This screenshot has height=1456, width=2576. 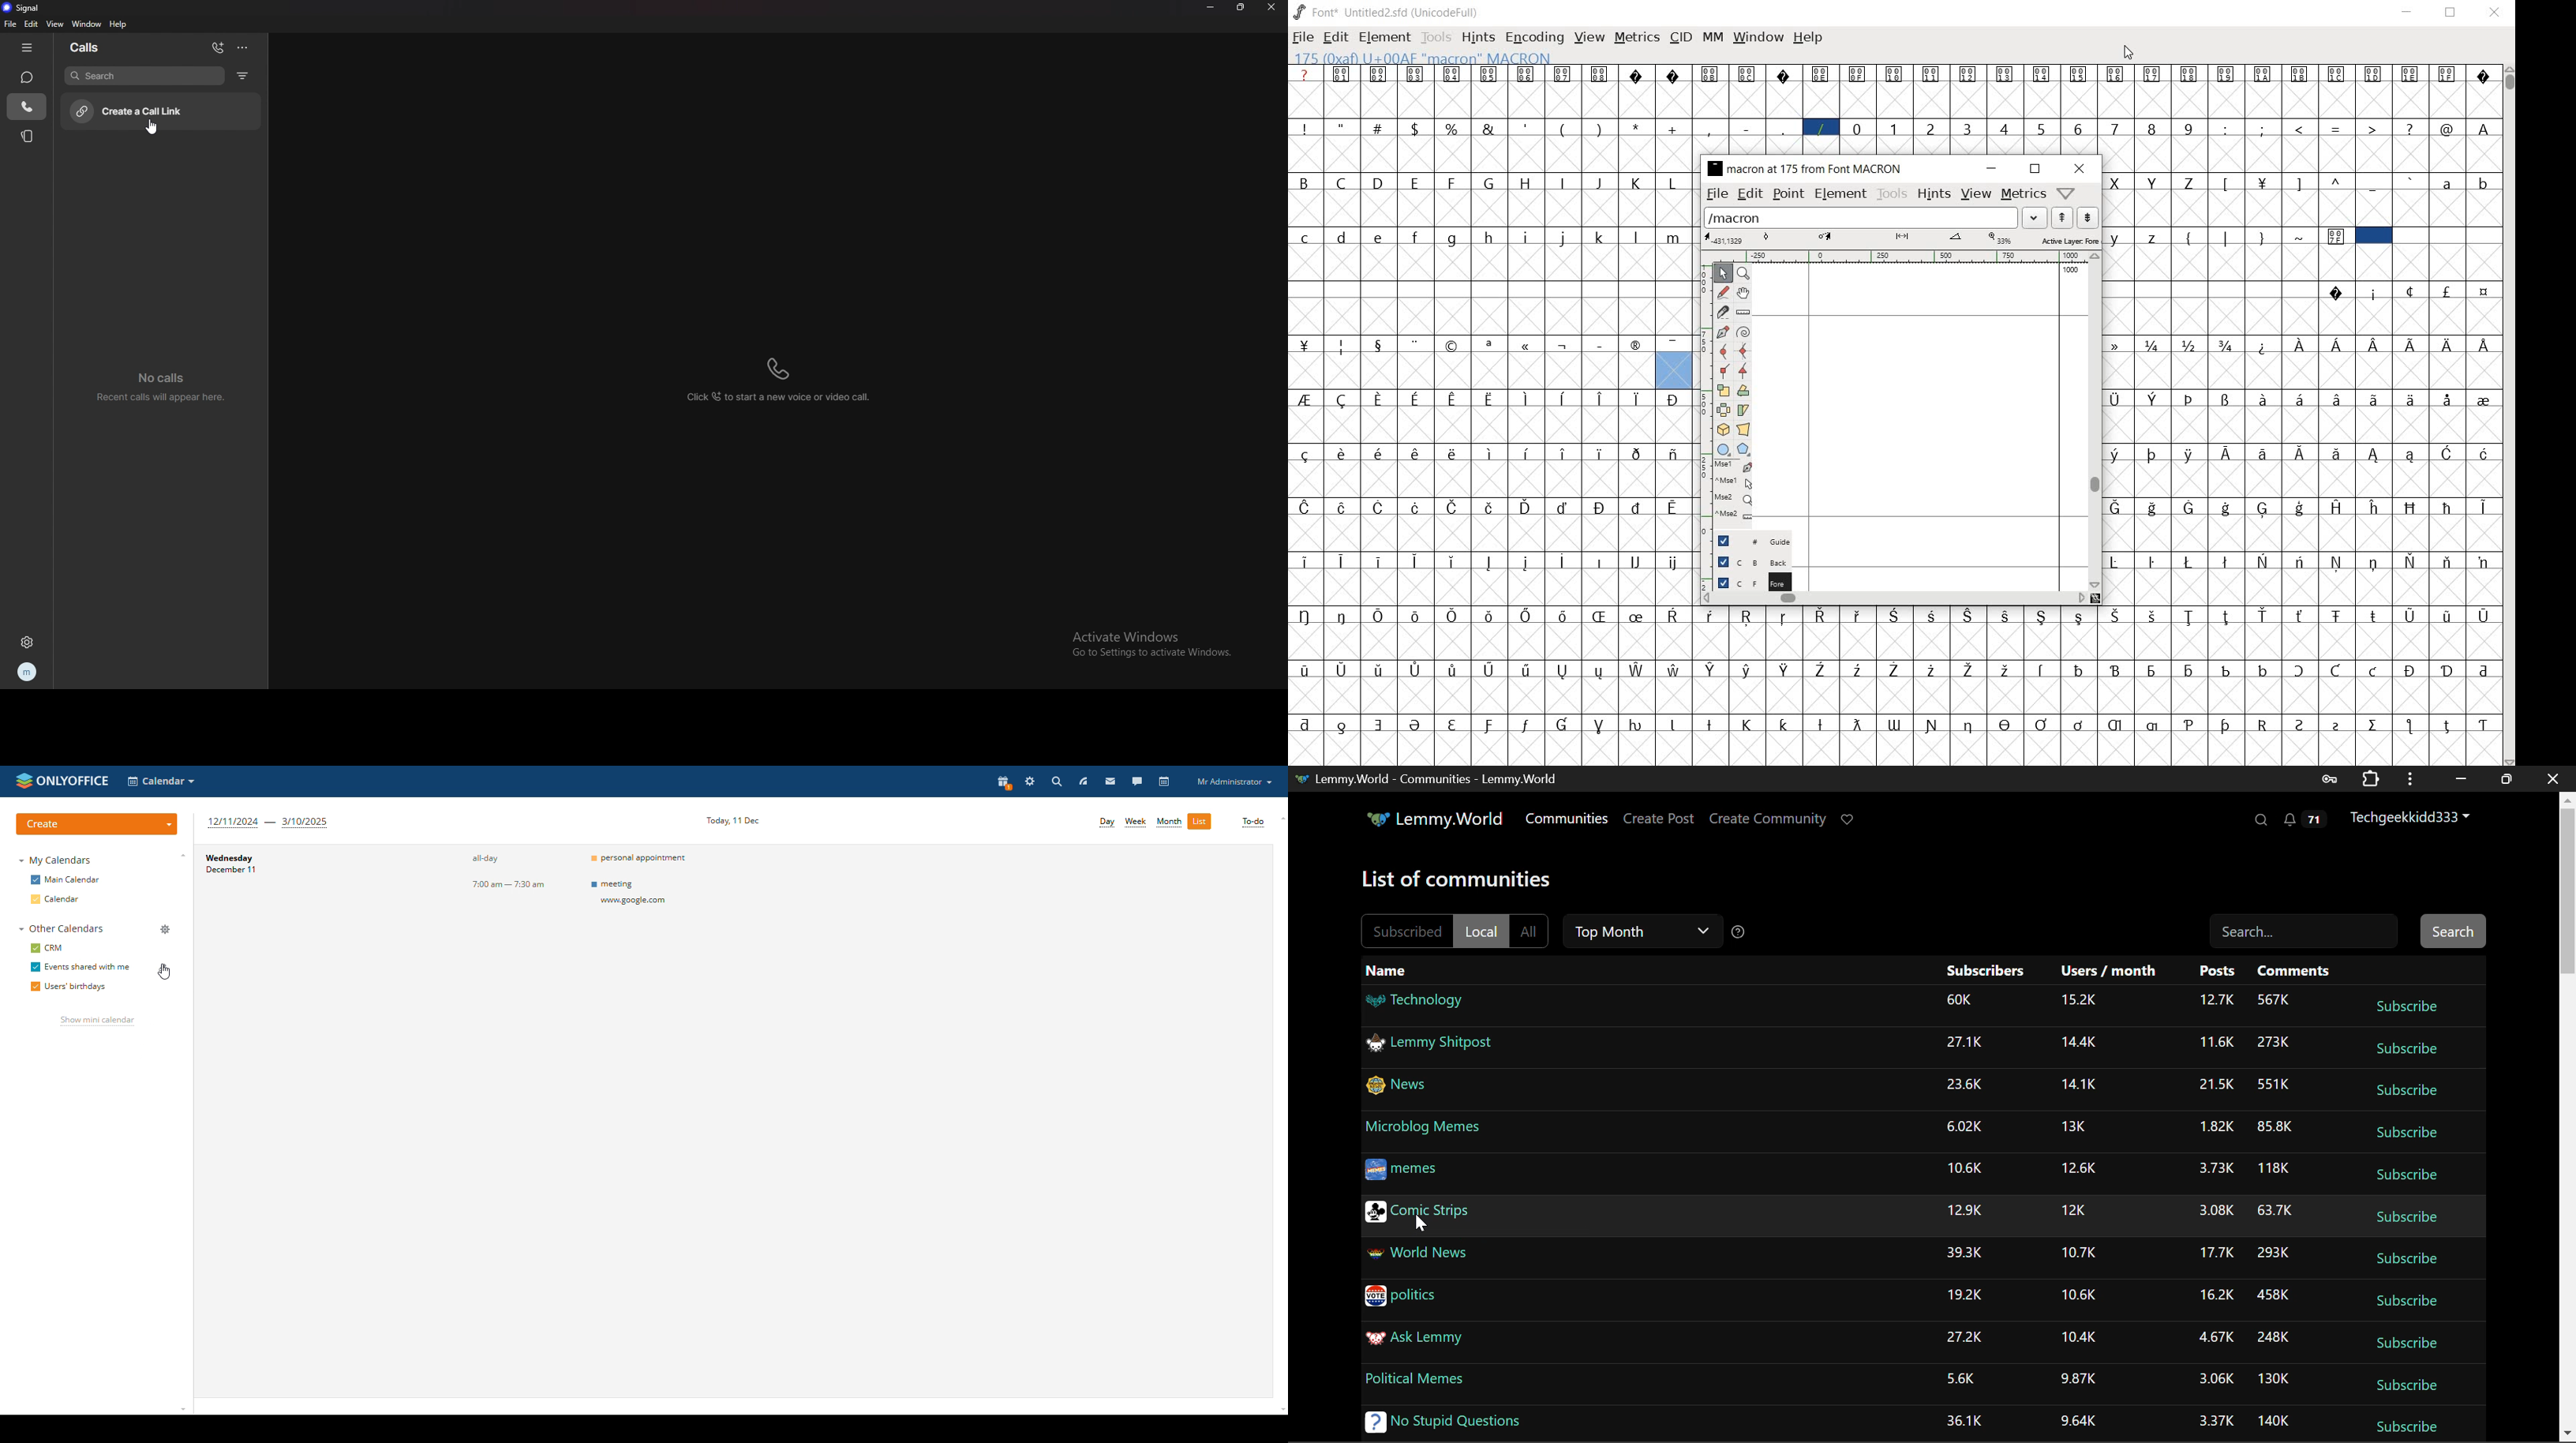 What do you see at coordinates (1380, 723) in the screenshot?
I see `Symbol` at bounding box center [1380, 723].